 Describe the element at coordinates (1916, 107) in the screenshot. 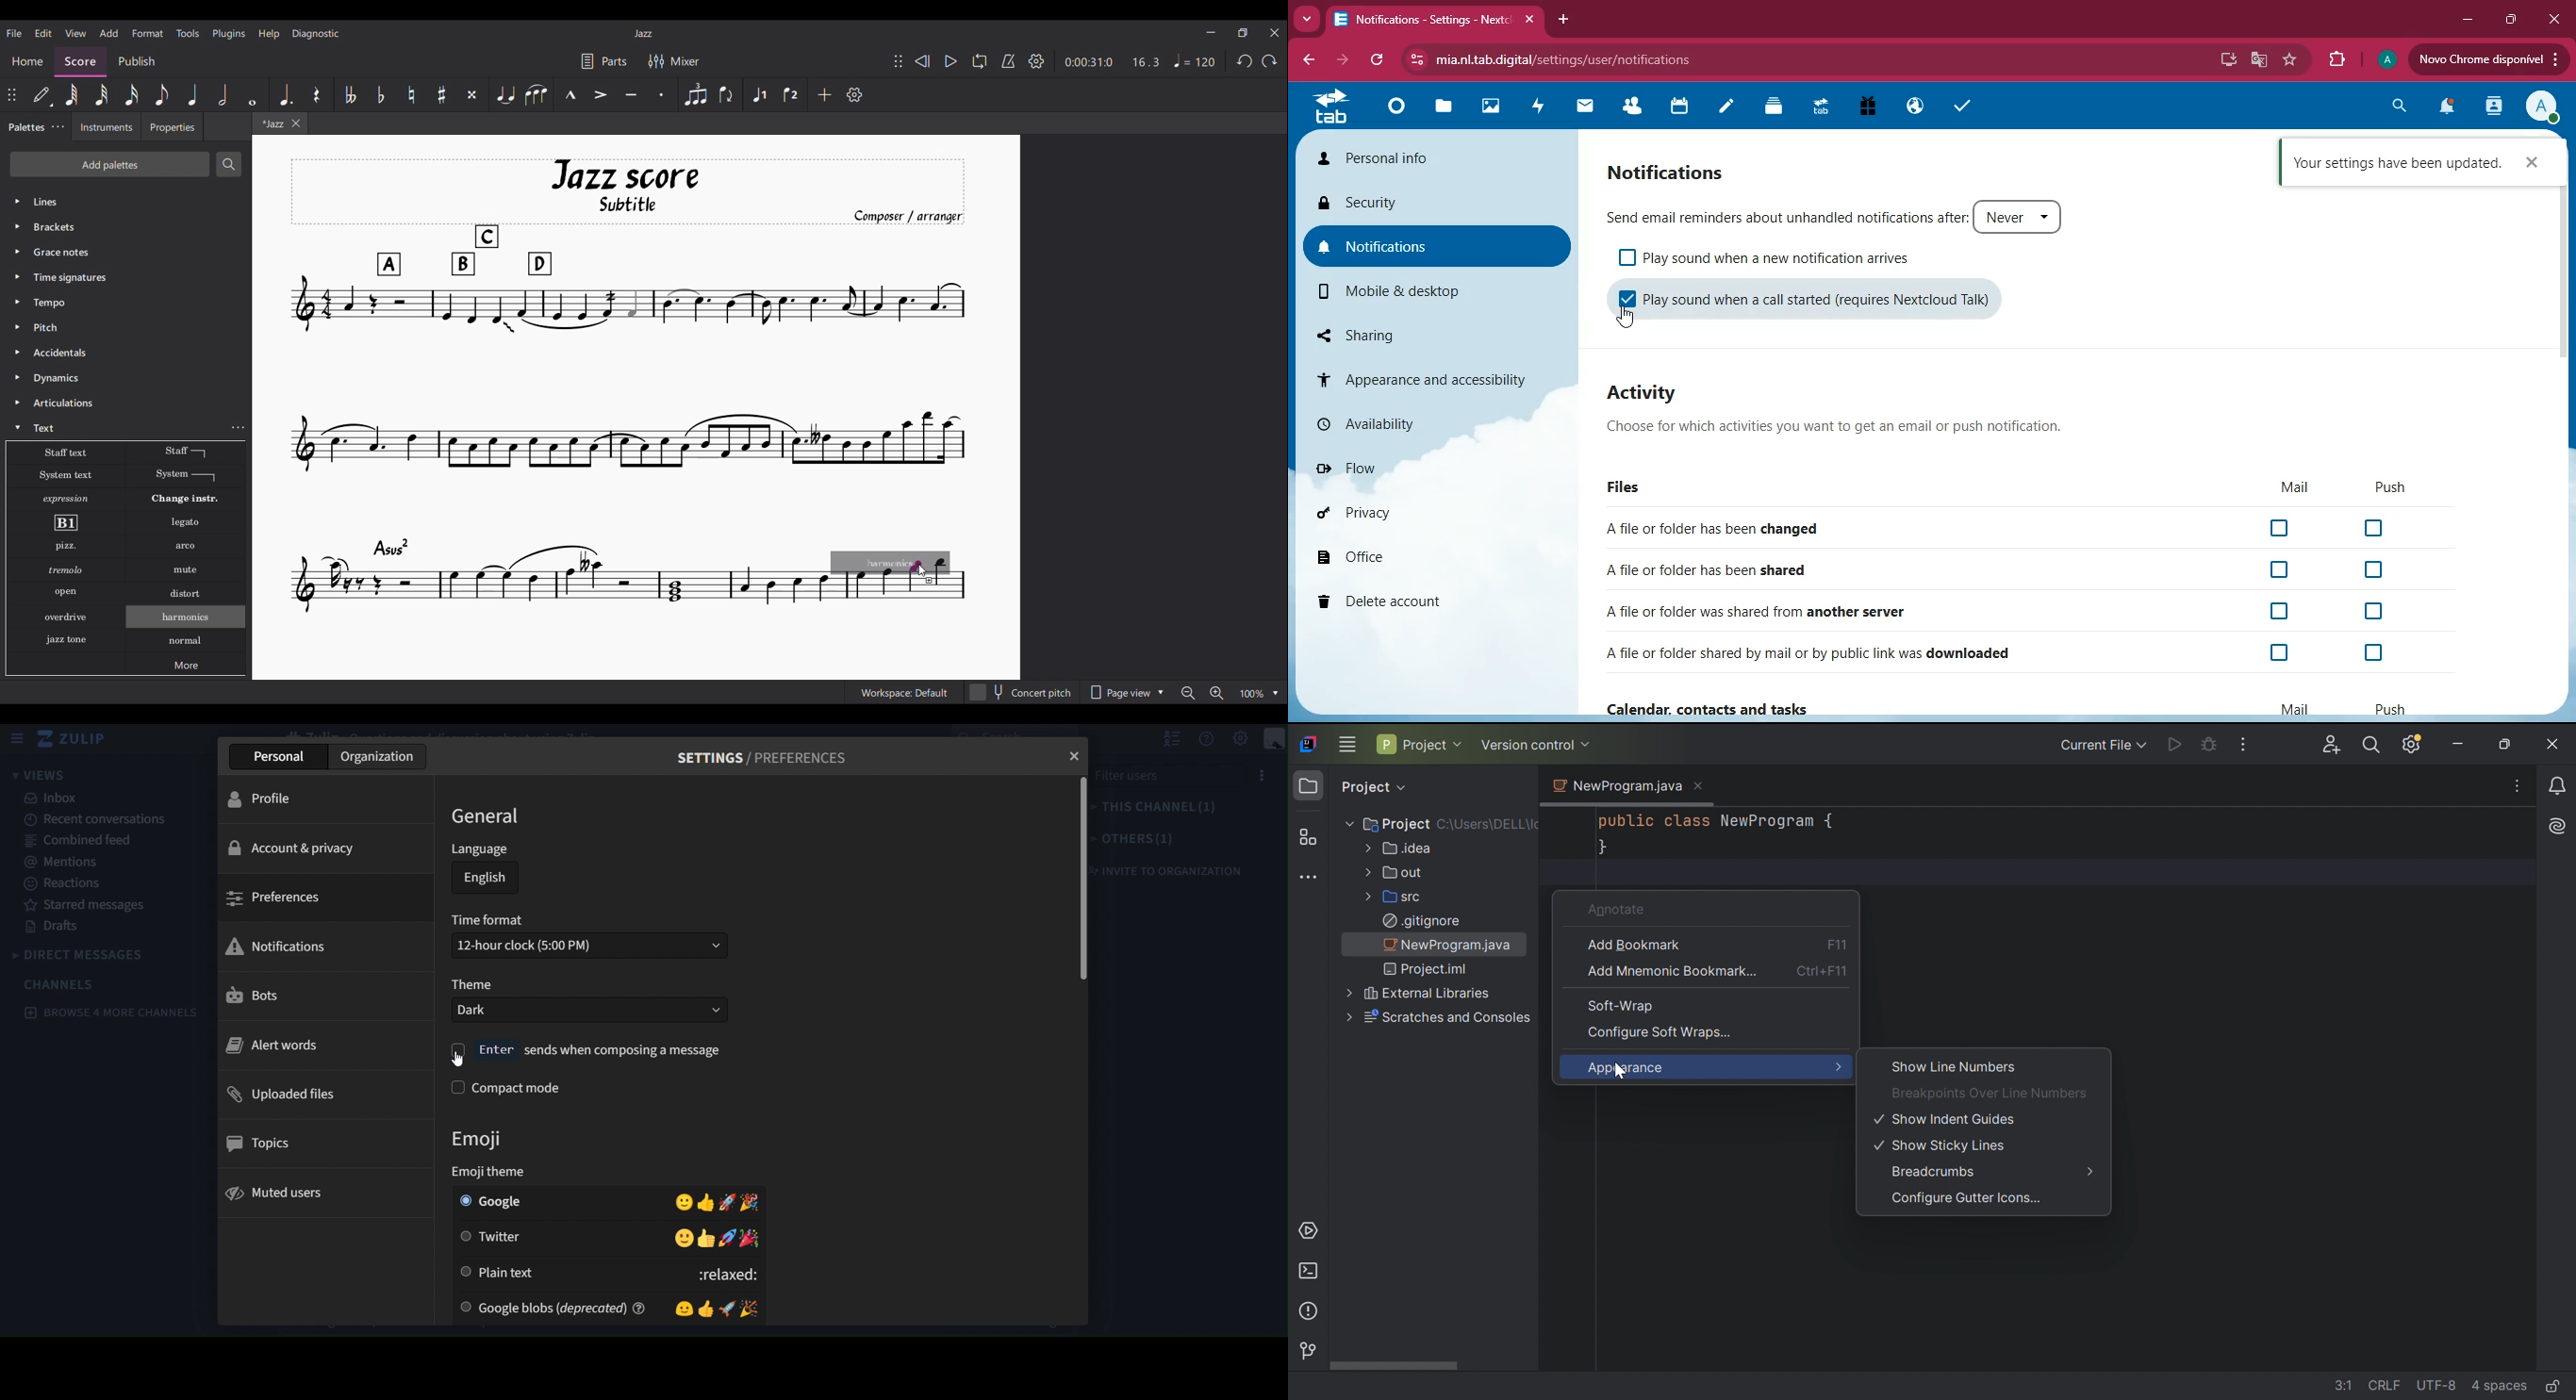

I see `public` at that location.